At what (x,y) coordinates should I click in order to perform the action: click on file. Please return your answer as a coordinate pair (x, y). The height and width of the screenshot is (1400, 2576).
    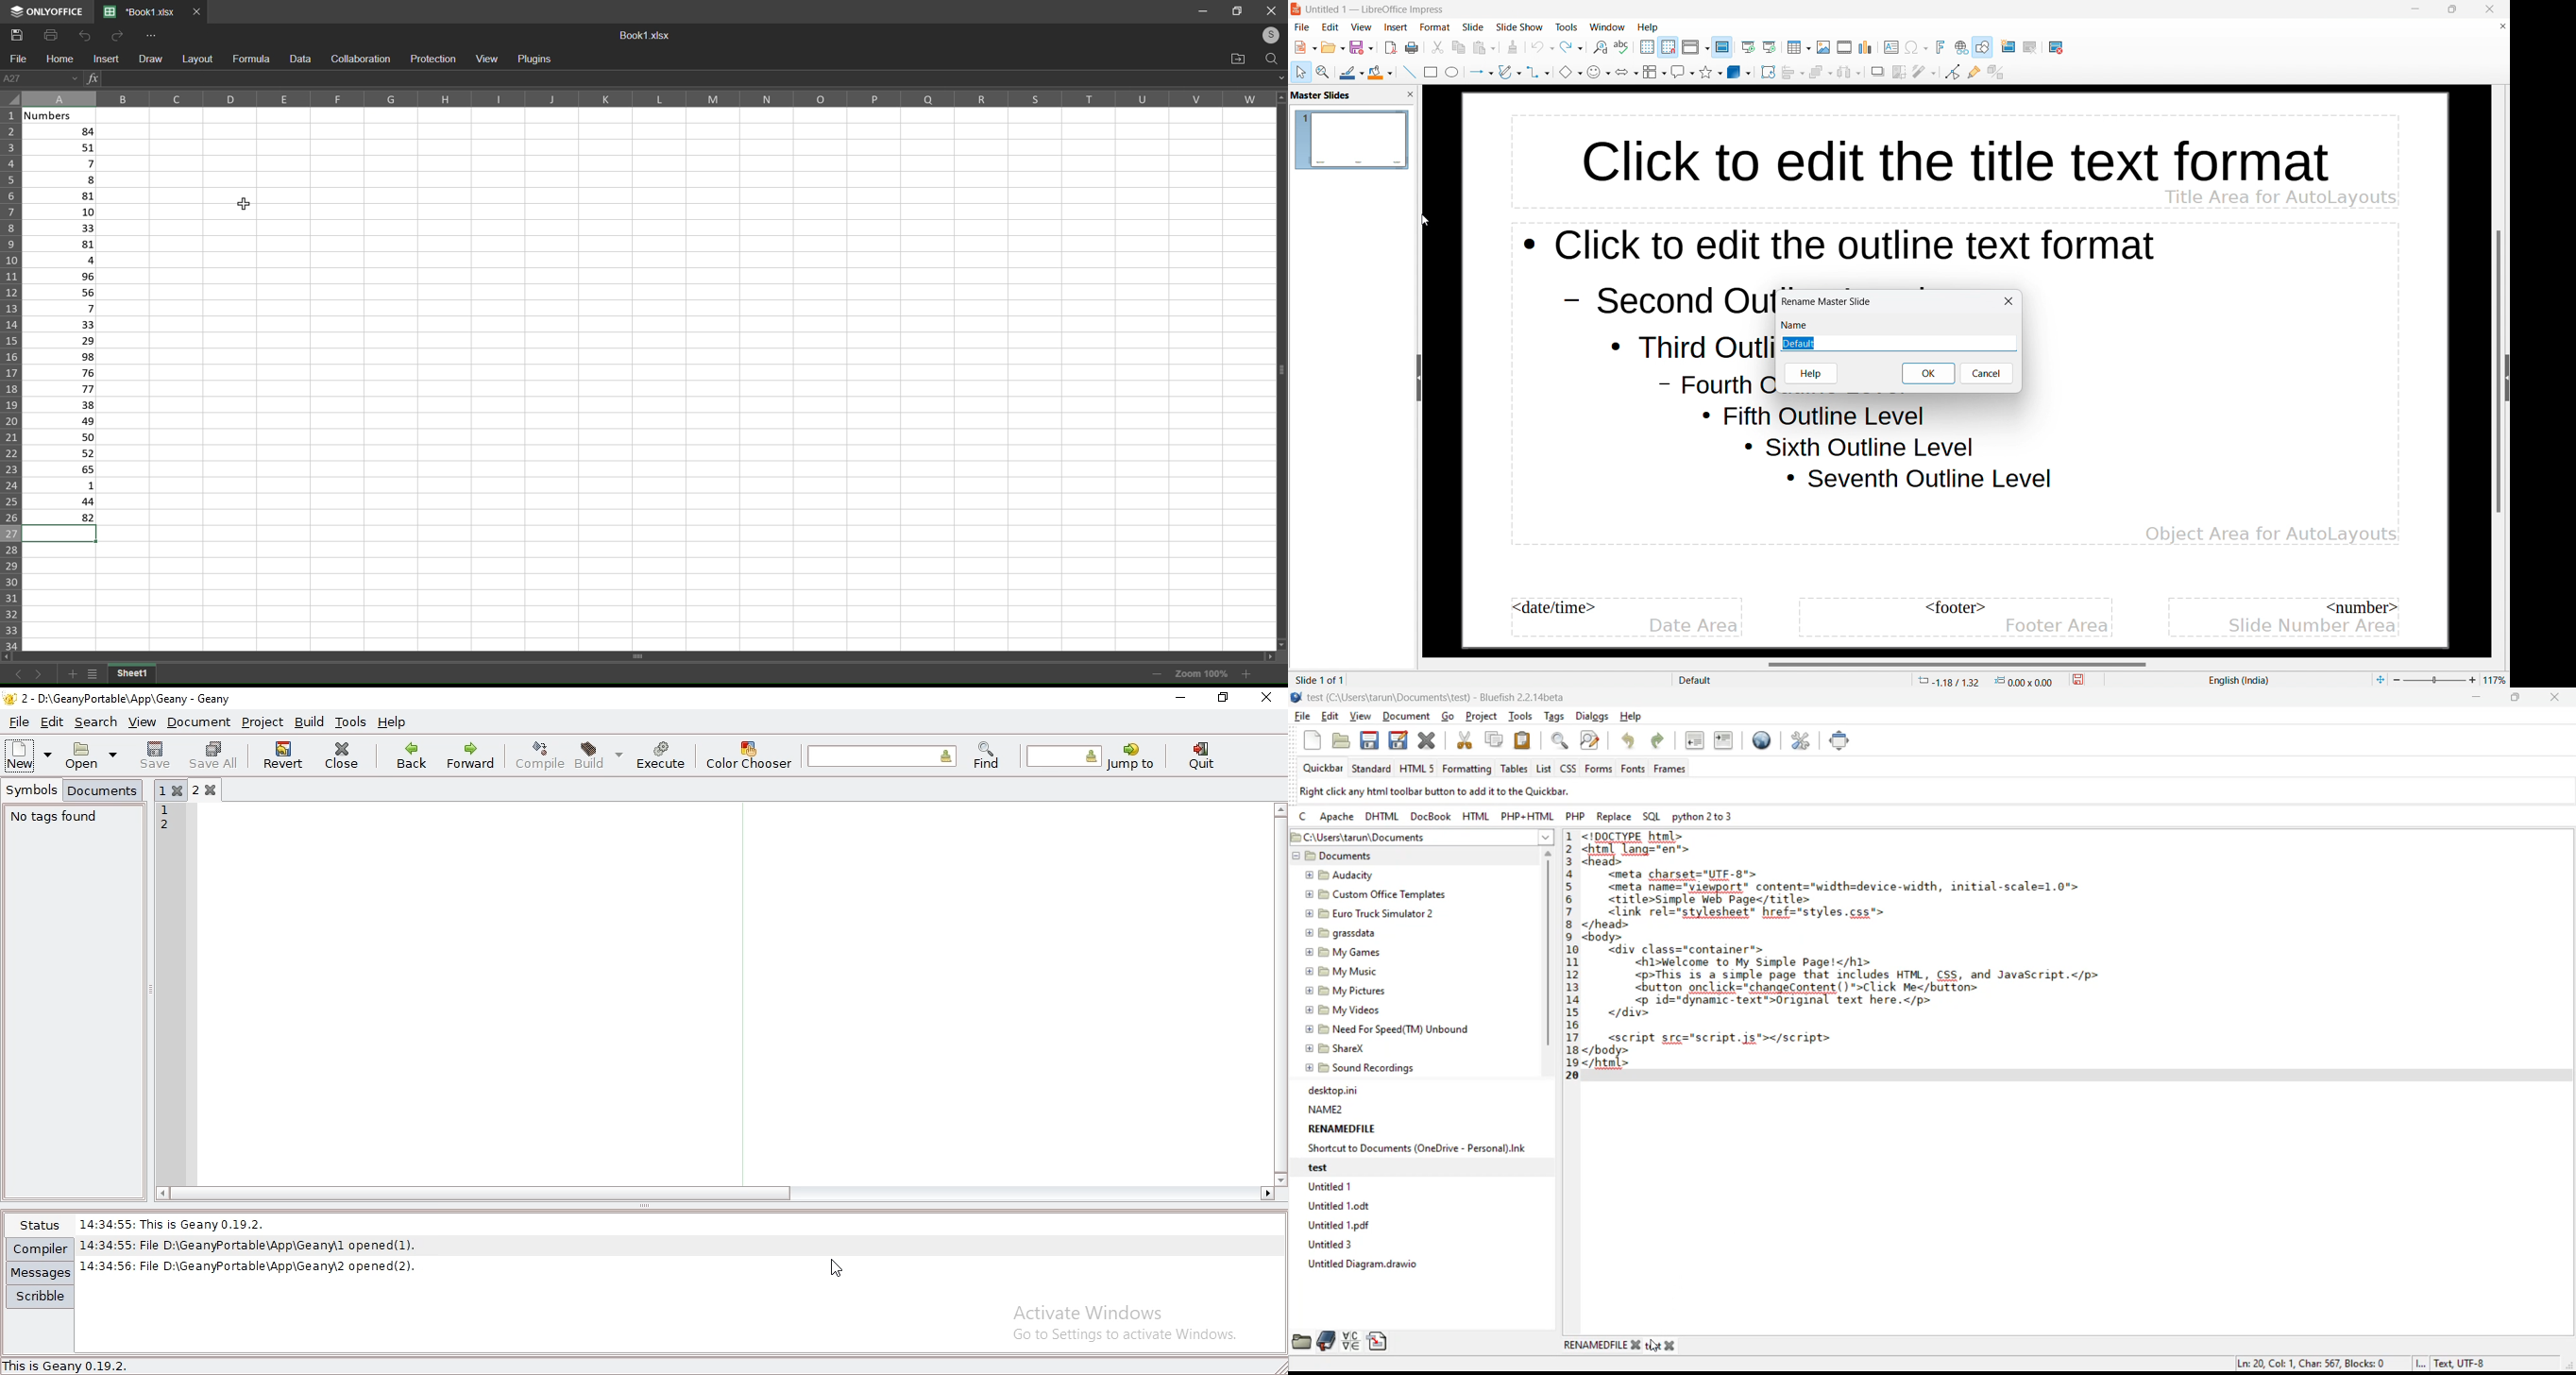
    Looking at the image, I should click on (1301, 716).